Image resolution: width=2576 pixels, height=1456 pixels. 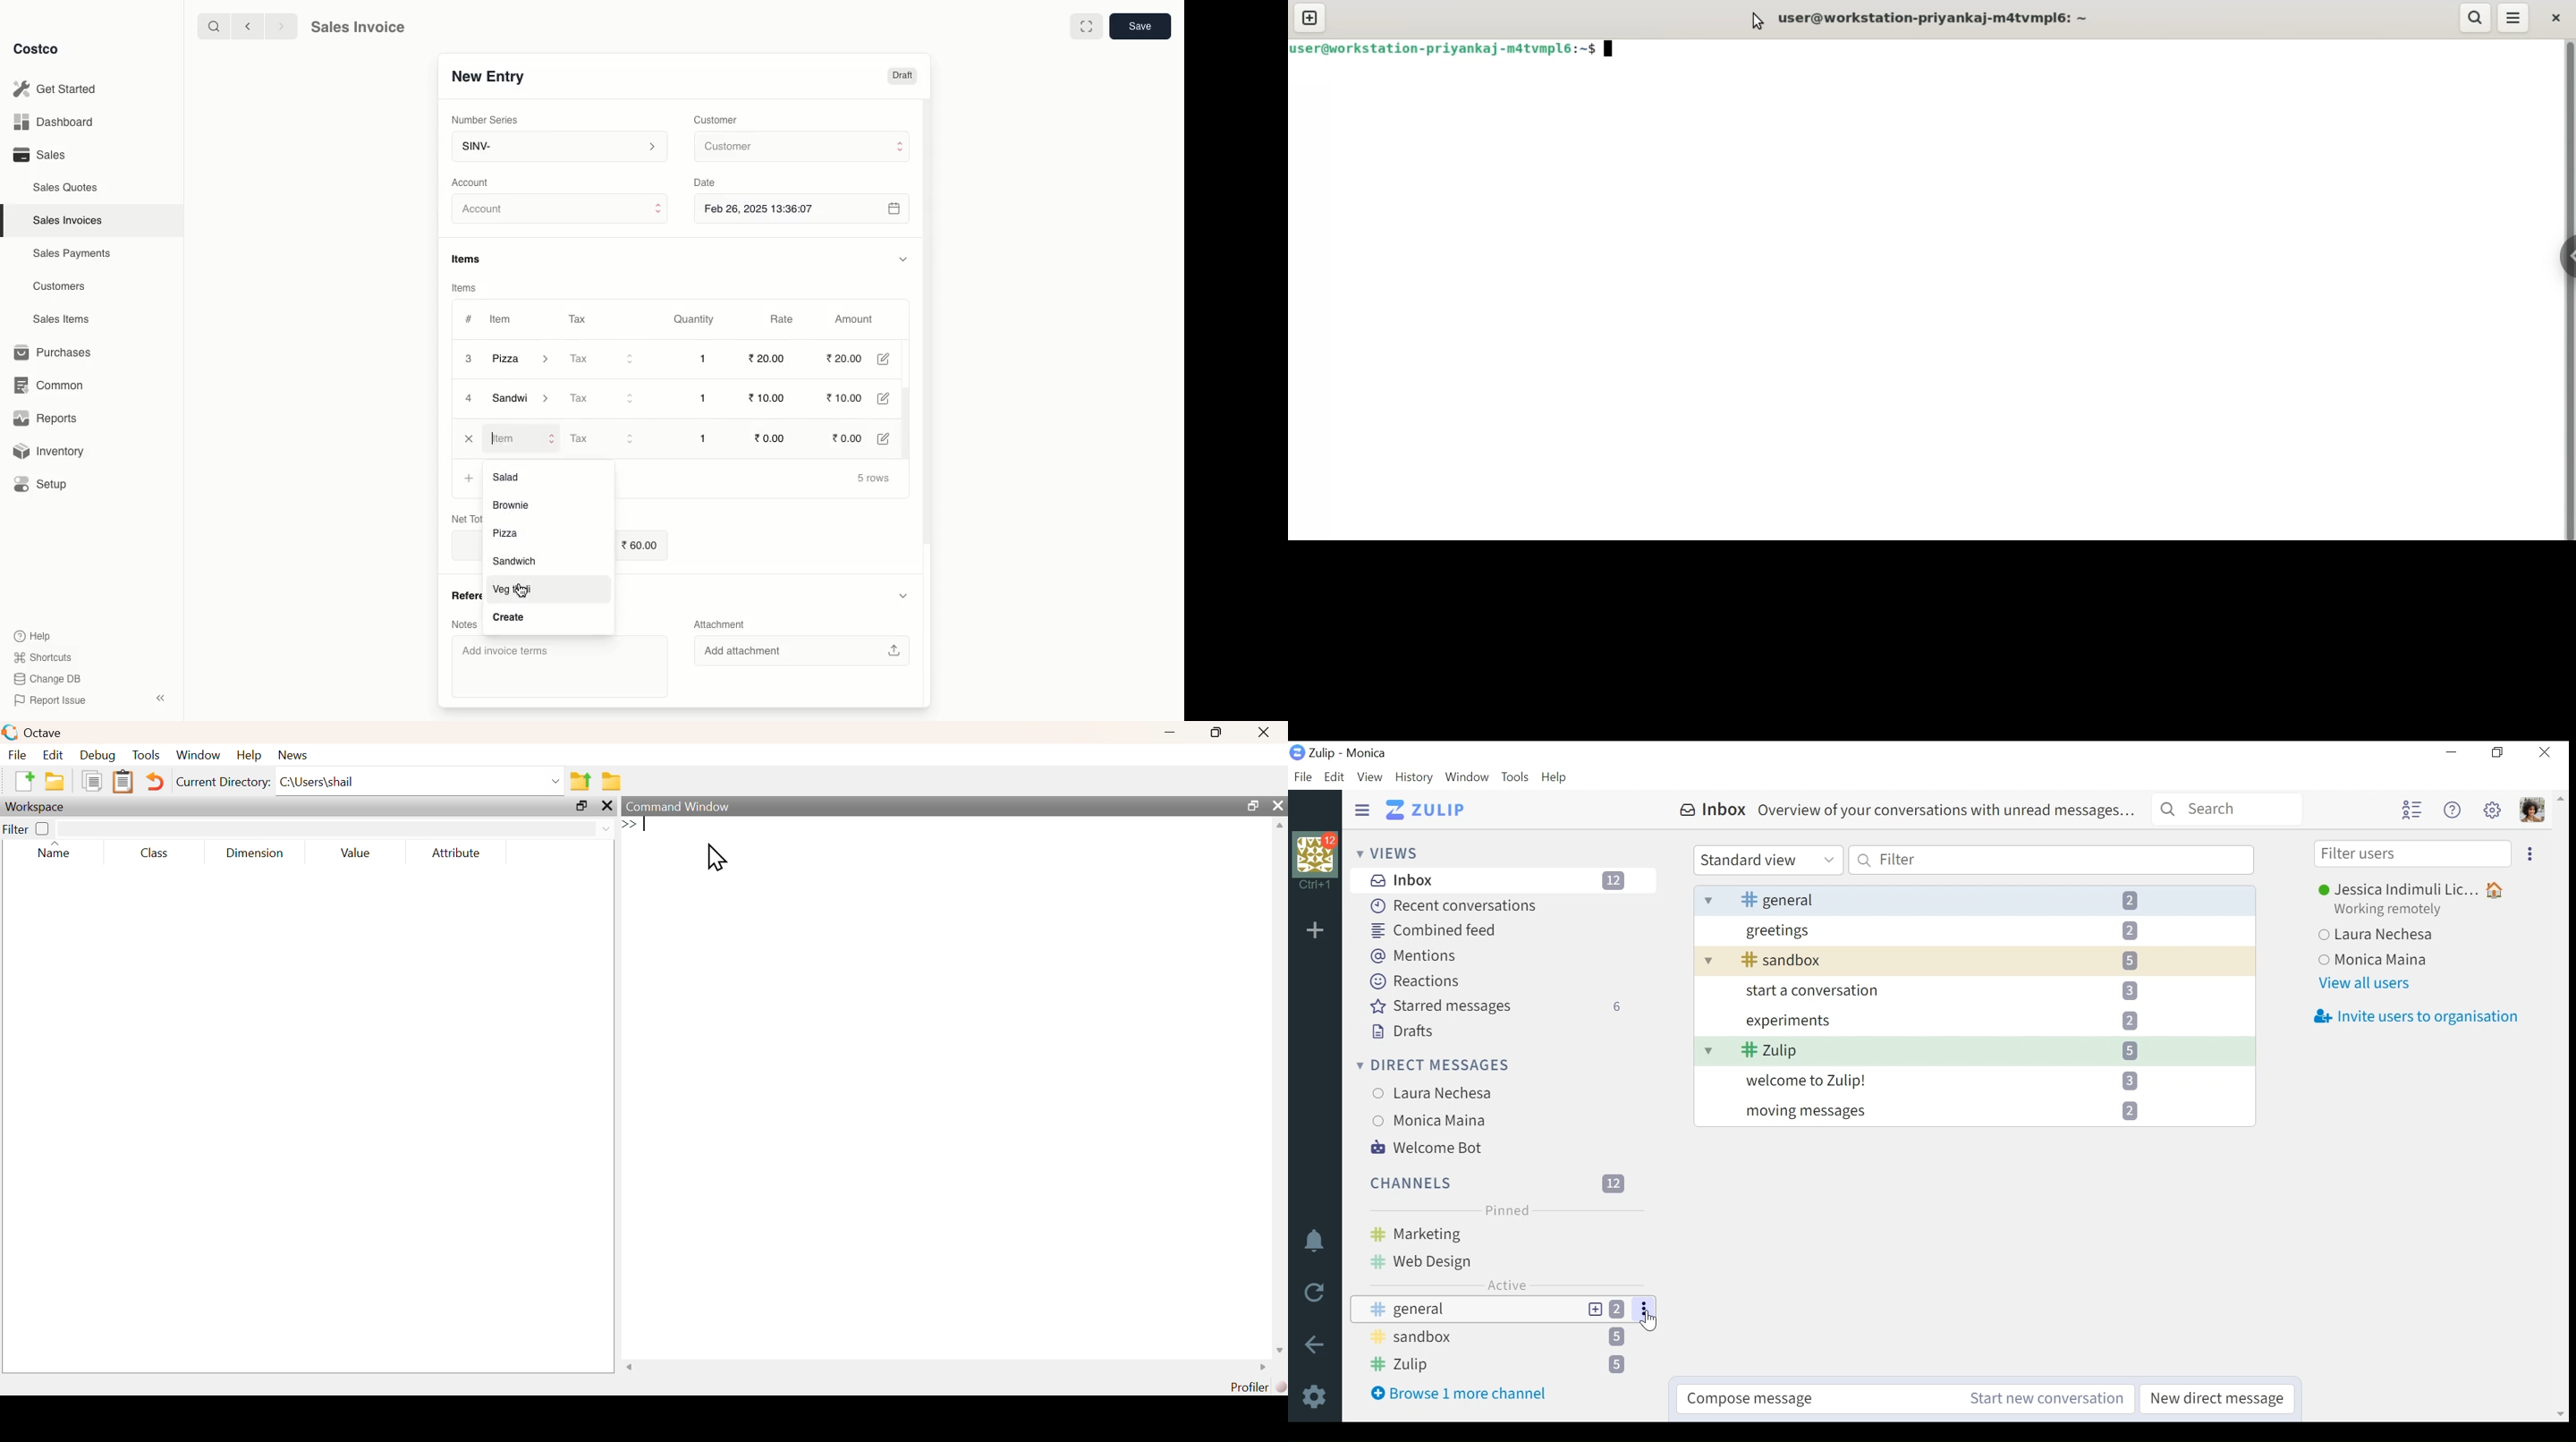 What do you see at coordinates (1975, 1079) in the screenshot?
I see `Welcome to Zulip! 3` at bounding box center [1975, 1079].